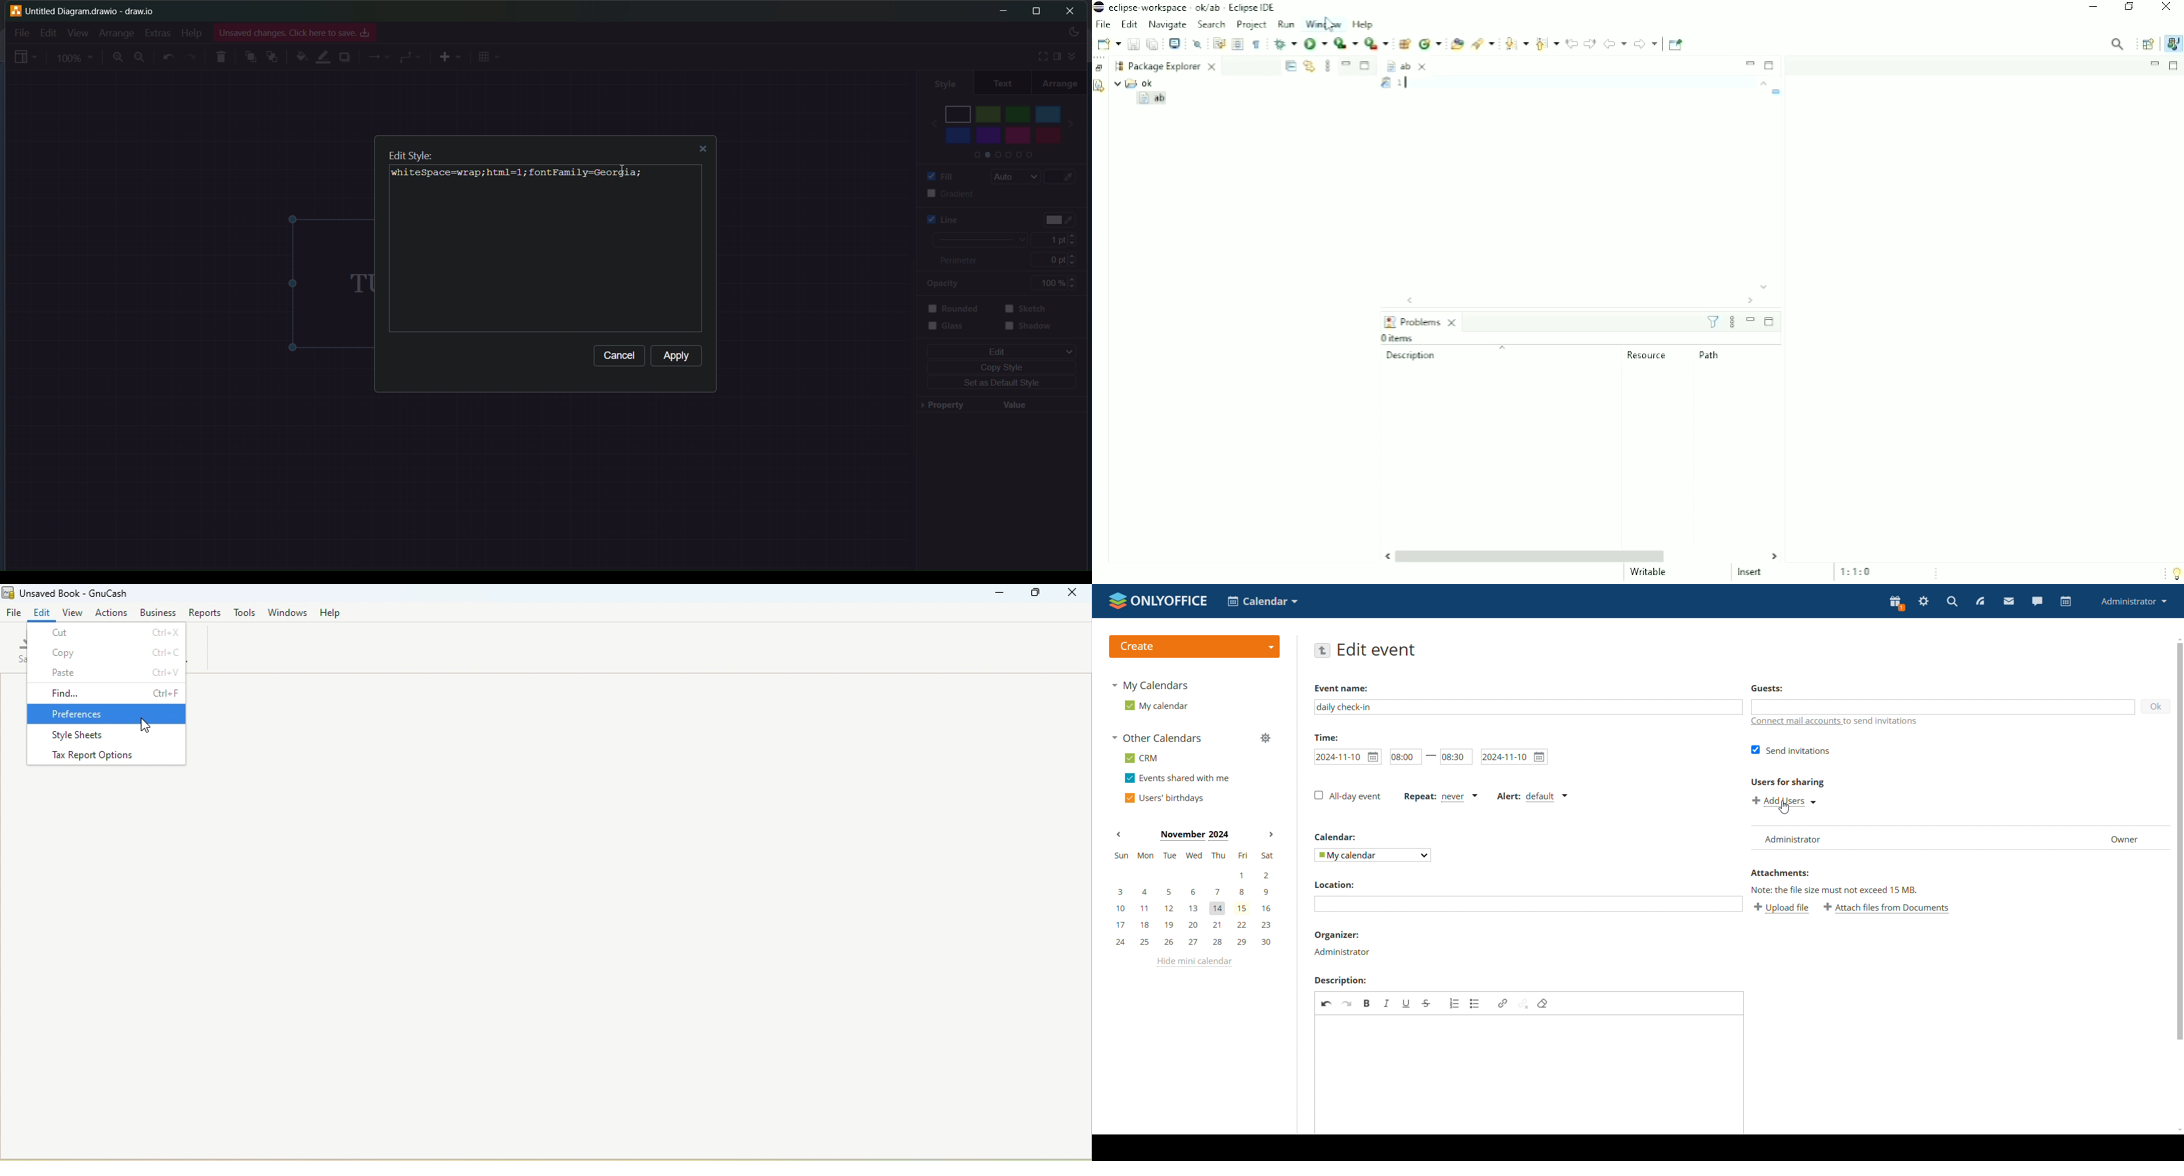 Image resolution: width=2184 pixels, height=1176 pixels. What do you see at coordinates (204, 613) in the screenshot?
I see `Reports` at bounding box center [204, 613].